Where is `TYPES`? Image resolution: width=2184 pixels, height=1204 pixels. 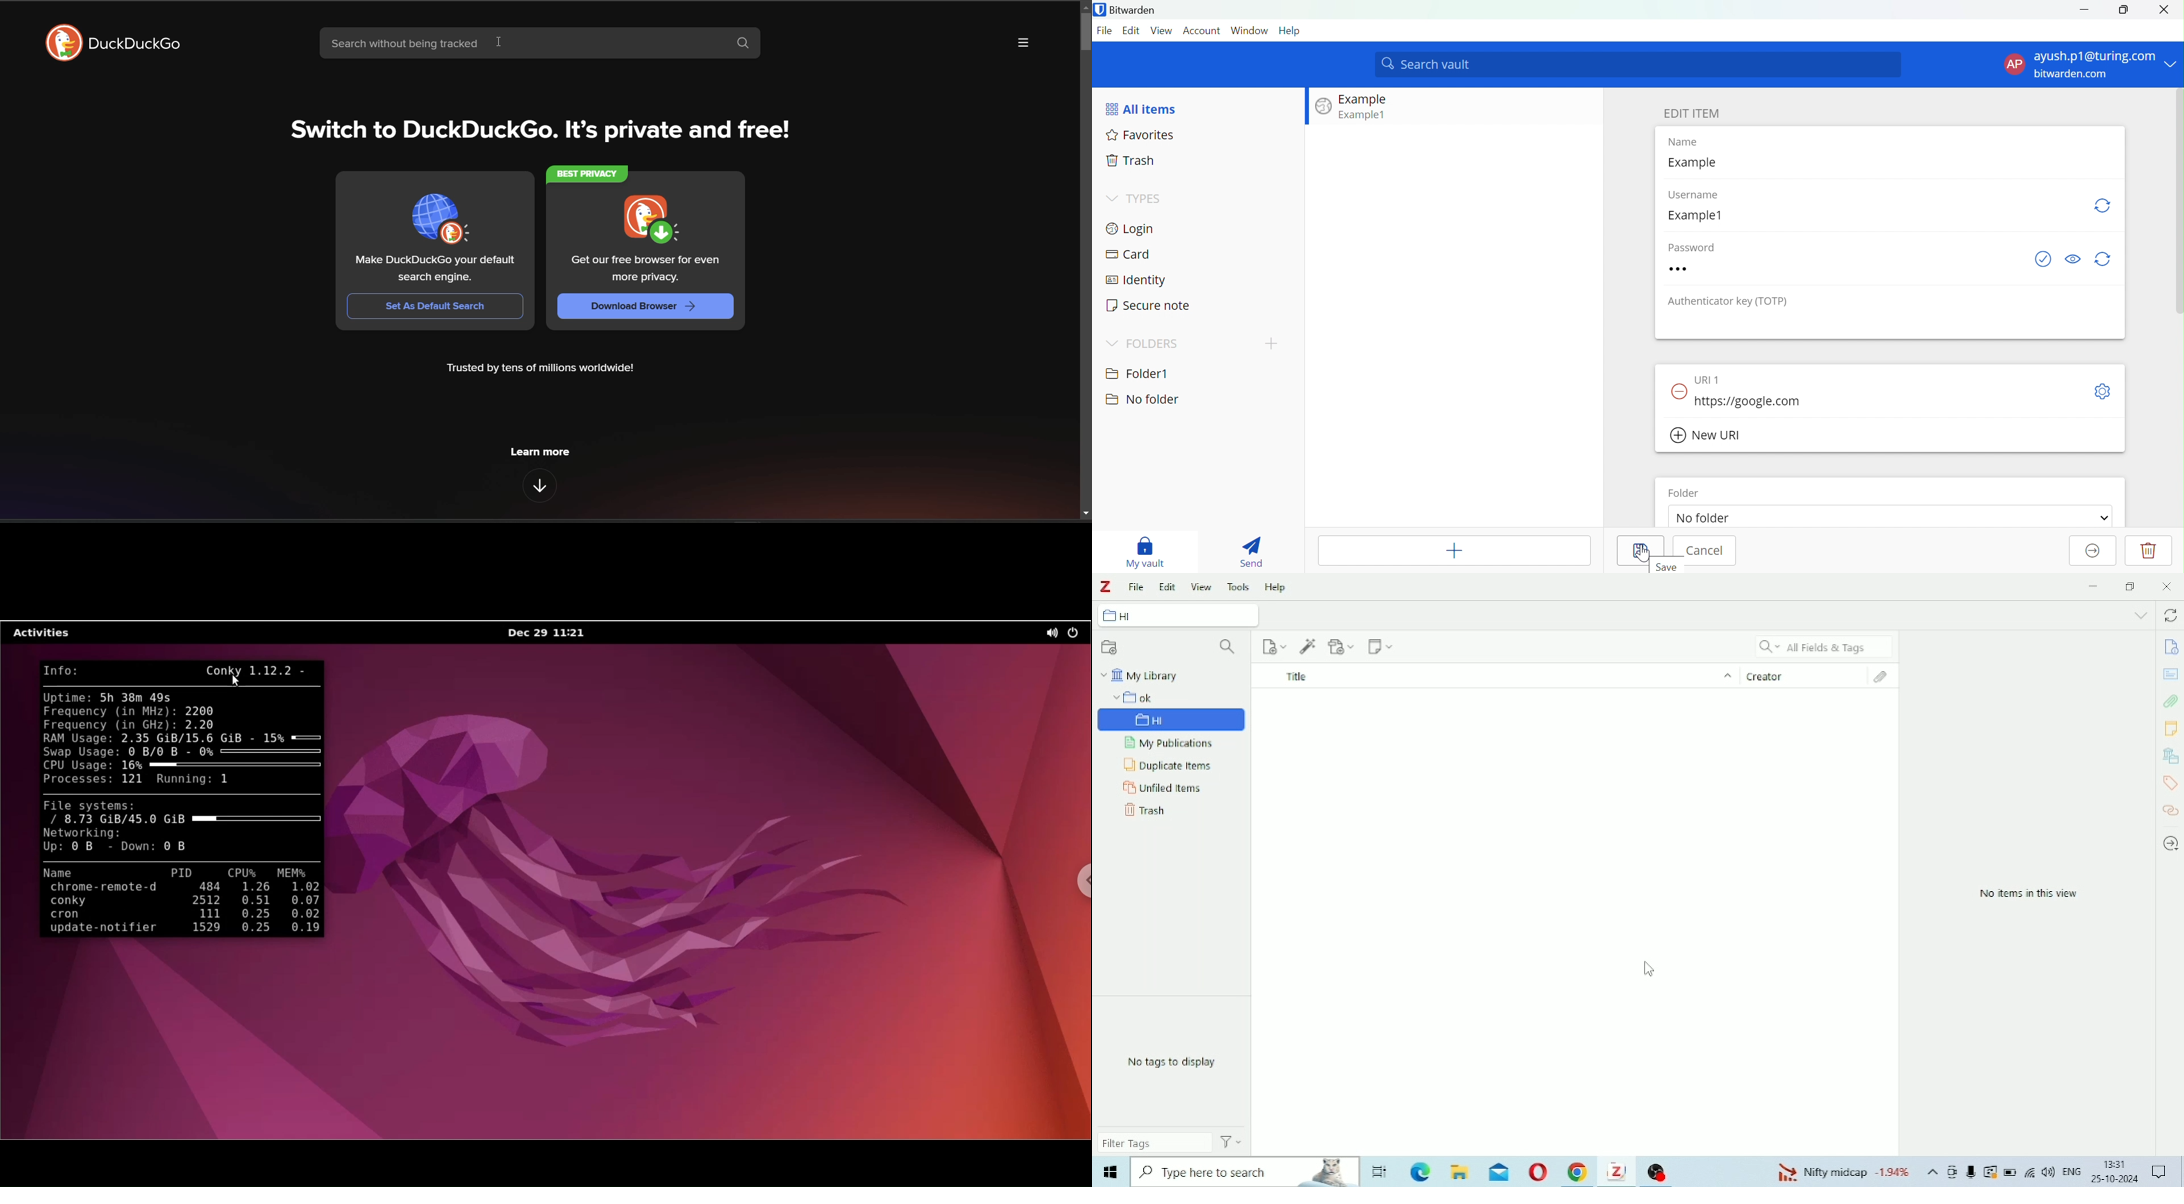
TYPES is located at coordinates (1146, 200).